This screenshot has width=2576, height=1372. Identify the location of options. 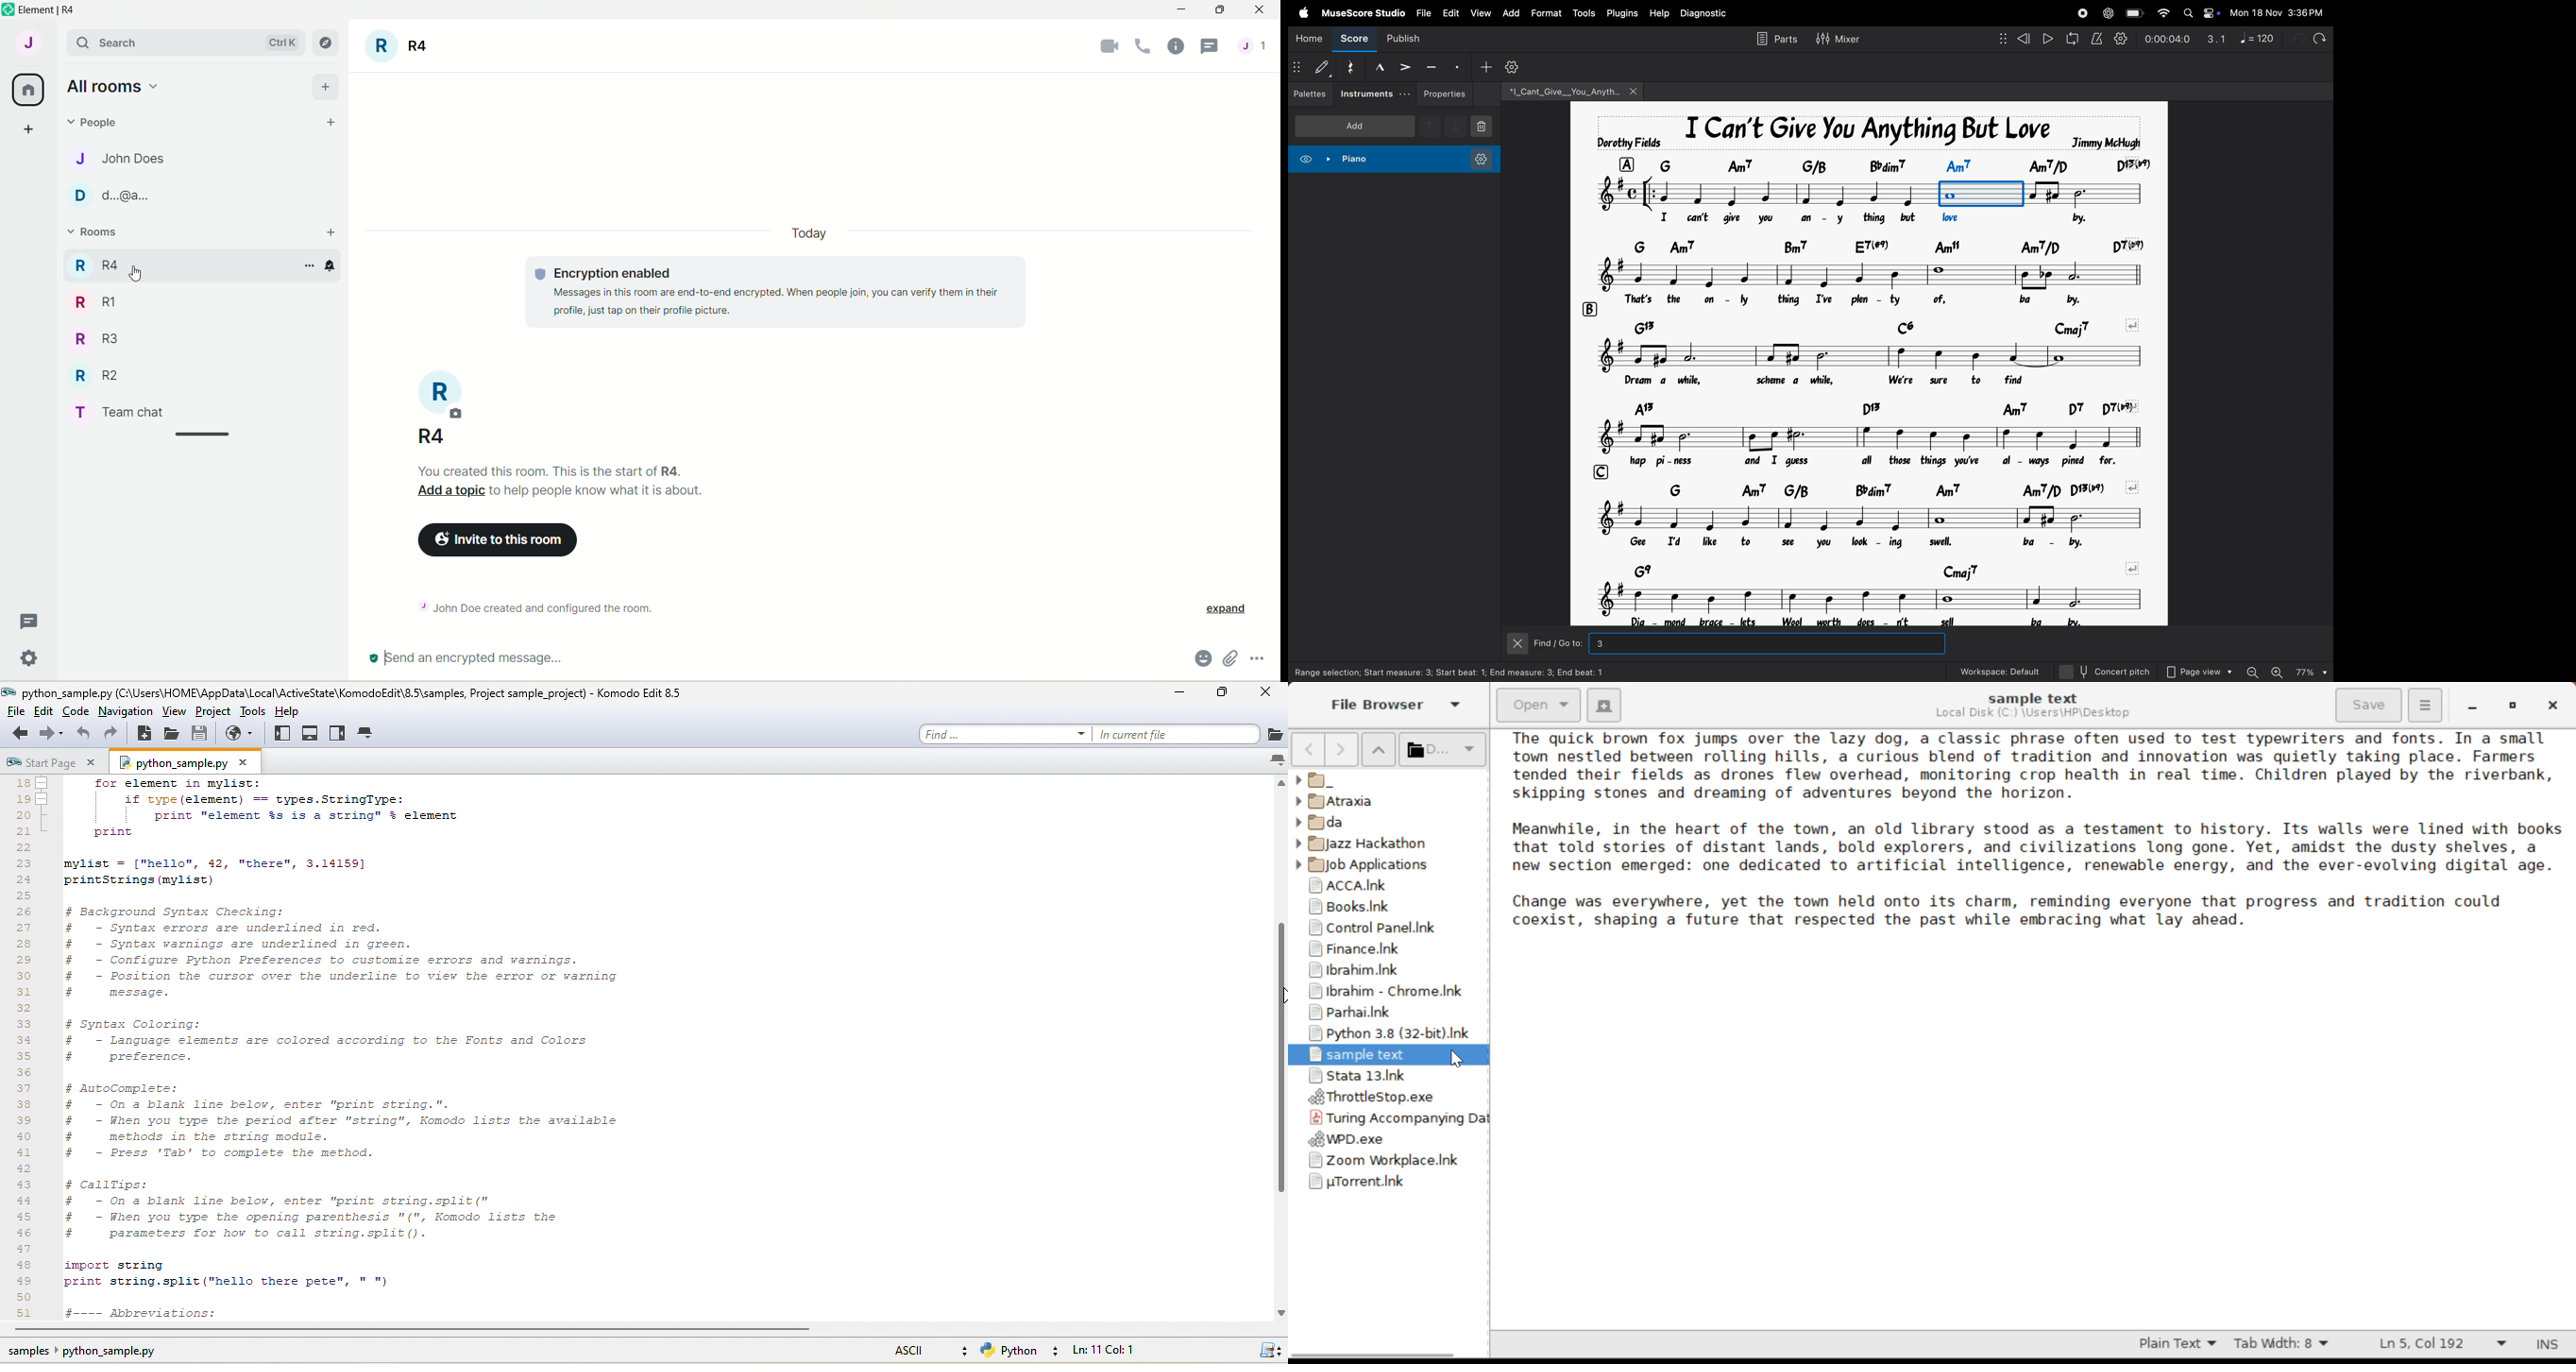
(1261, 656).